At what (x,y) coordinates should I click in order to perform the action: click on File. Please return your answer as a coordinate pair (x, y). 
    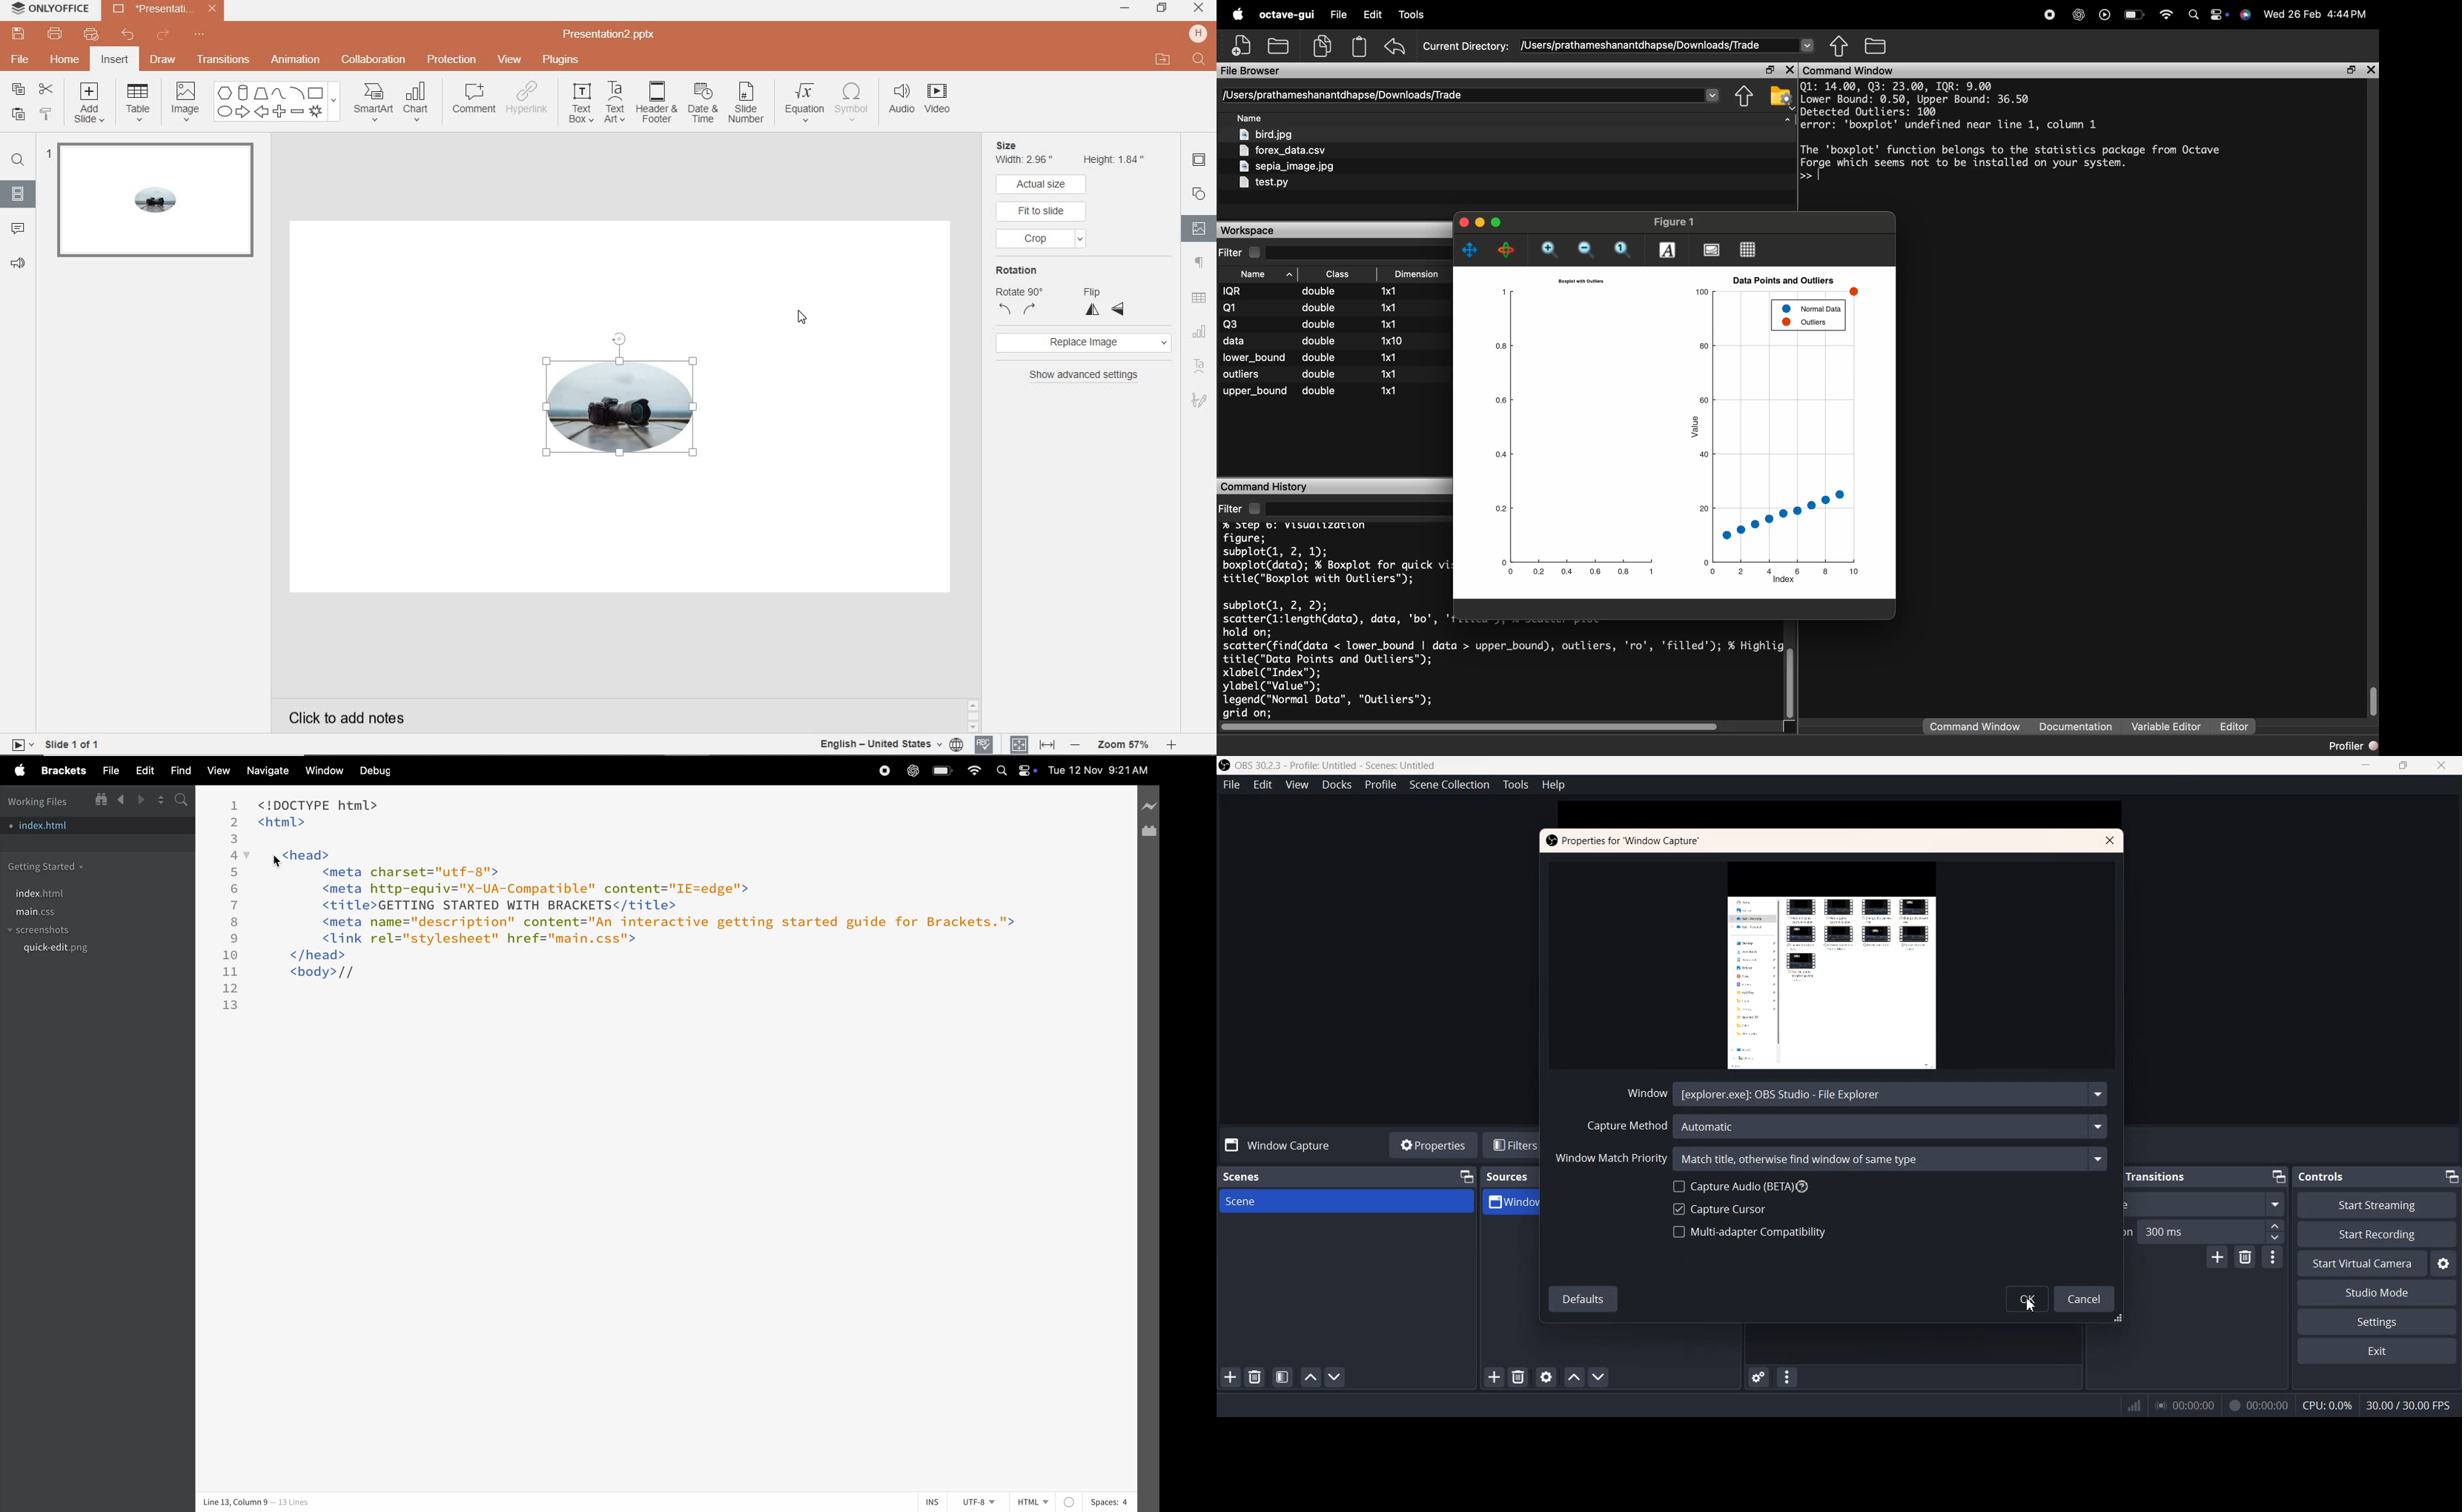
    Looking at the image, I should click on (1231, 785).